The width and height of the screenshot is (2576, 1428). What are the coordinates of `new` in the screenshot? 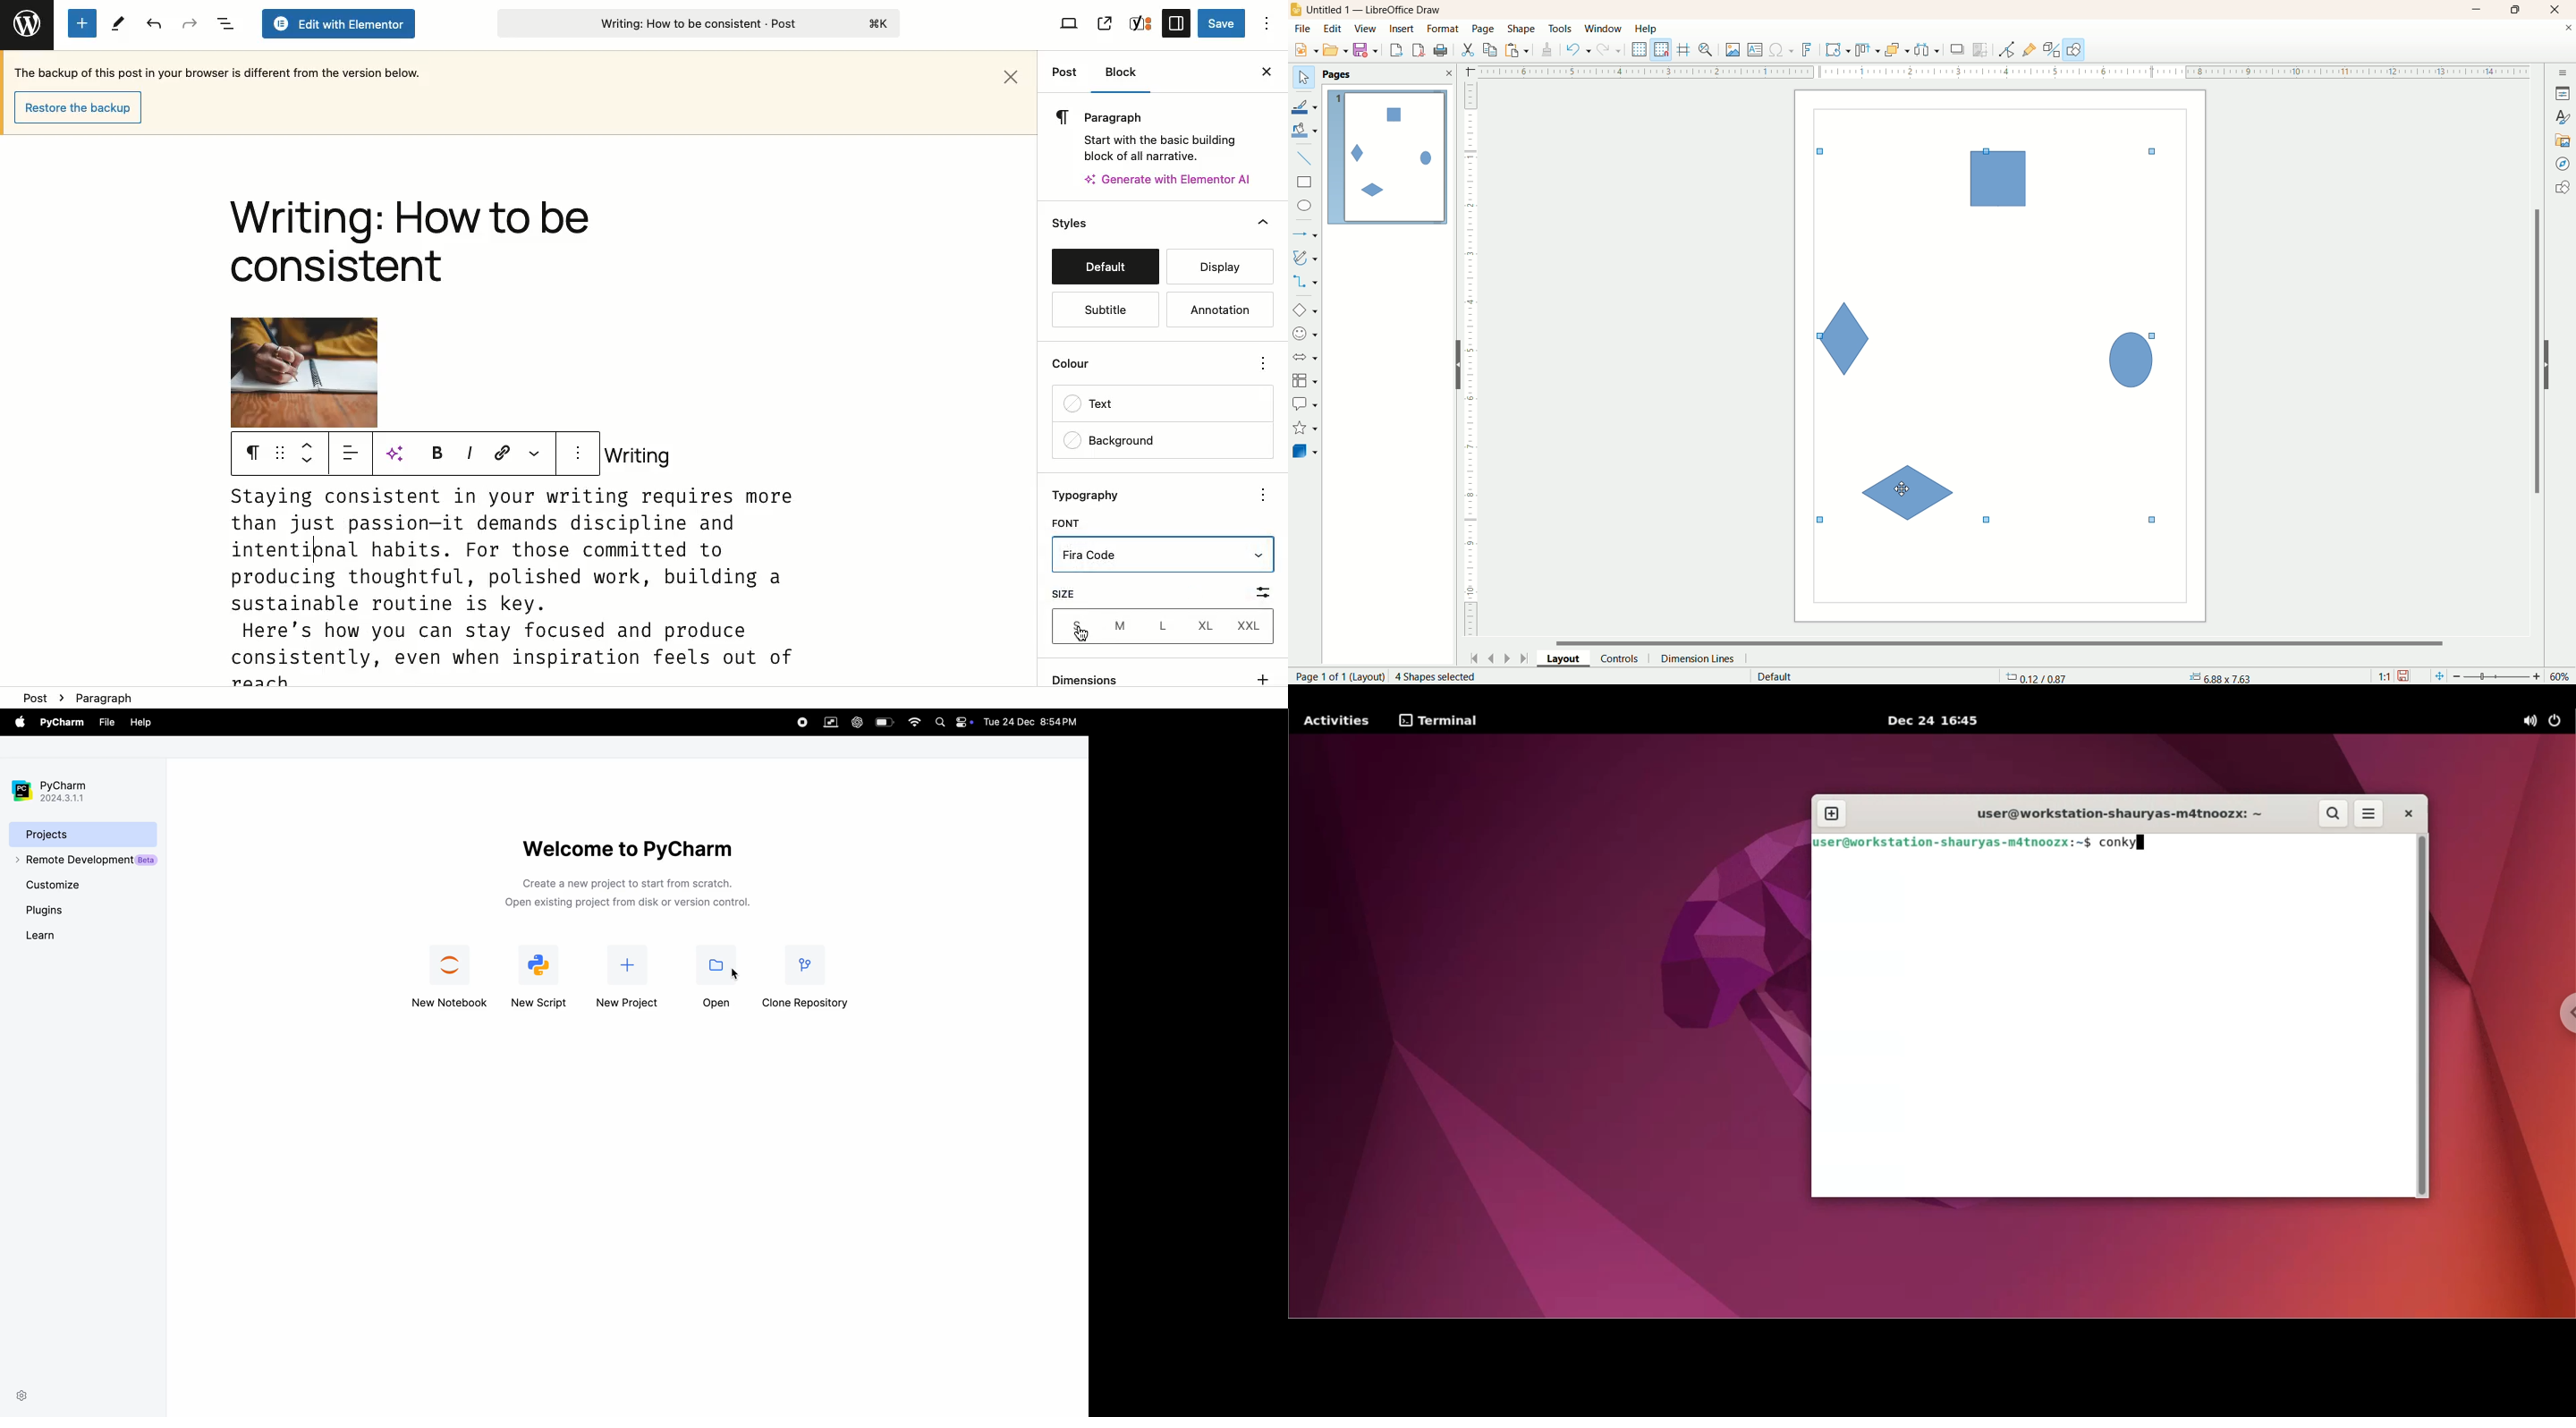 It's located at (1303, 50).